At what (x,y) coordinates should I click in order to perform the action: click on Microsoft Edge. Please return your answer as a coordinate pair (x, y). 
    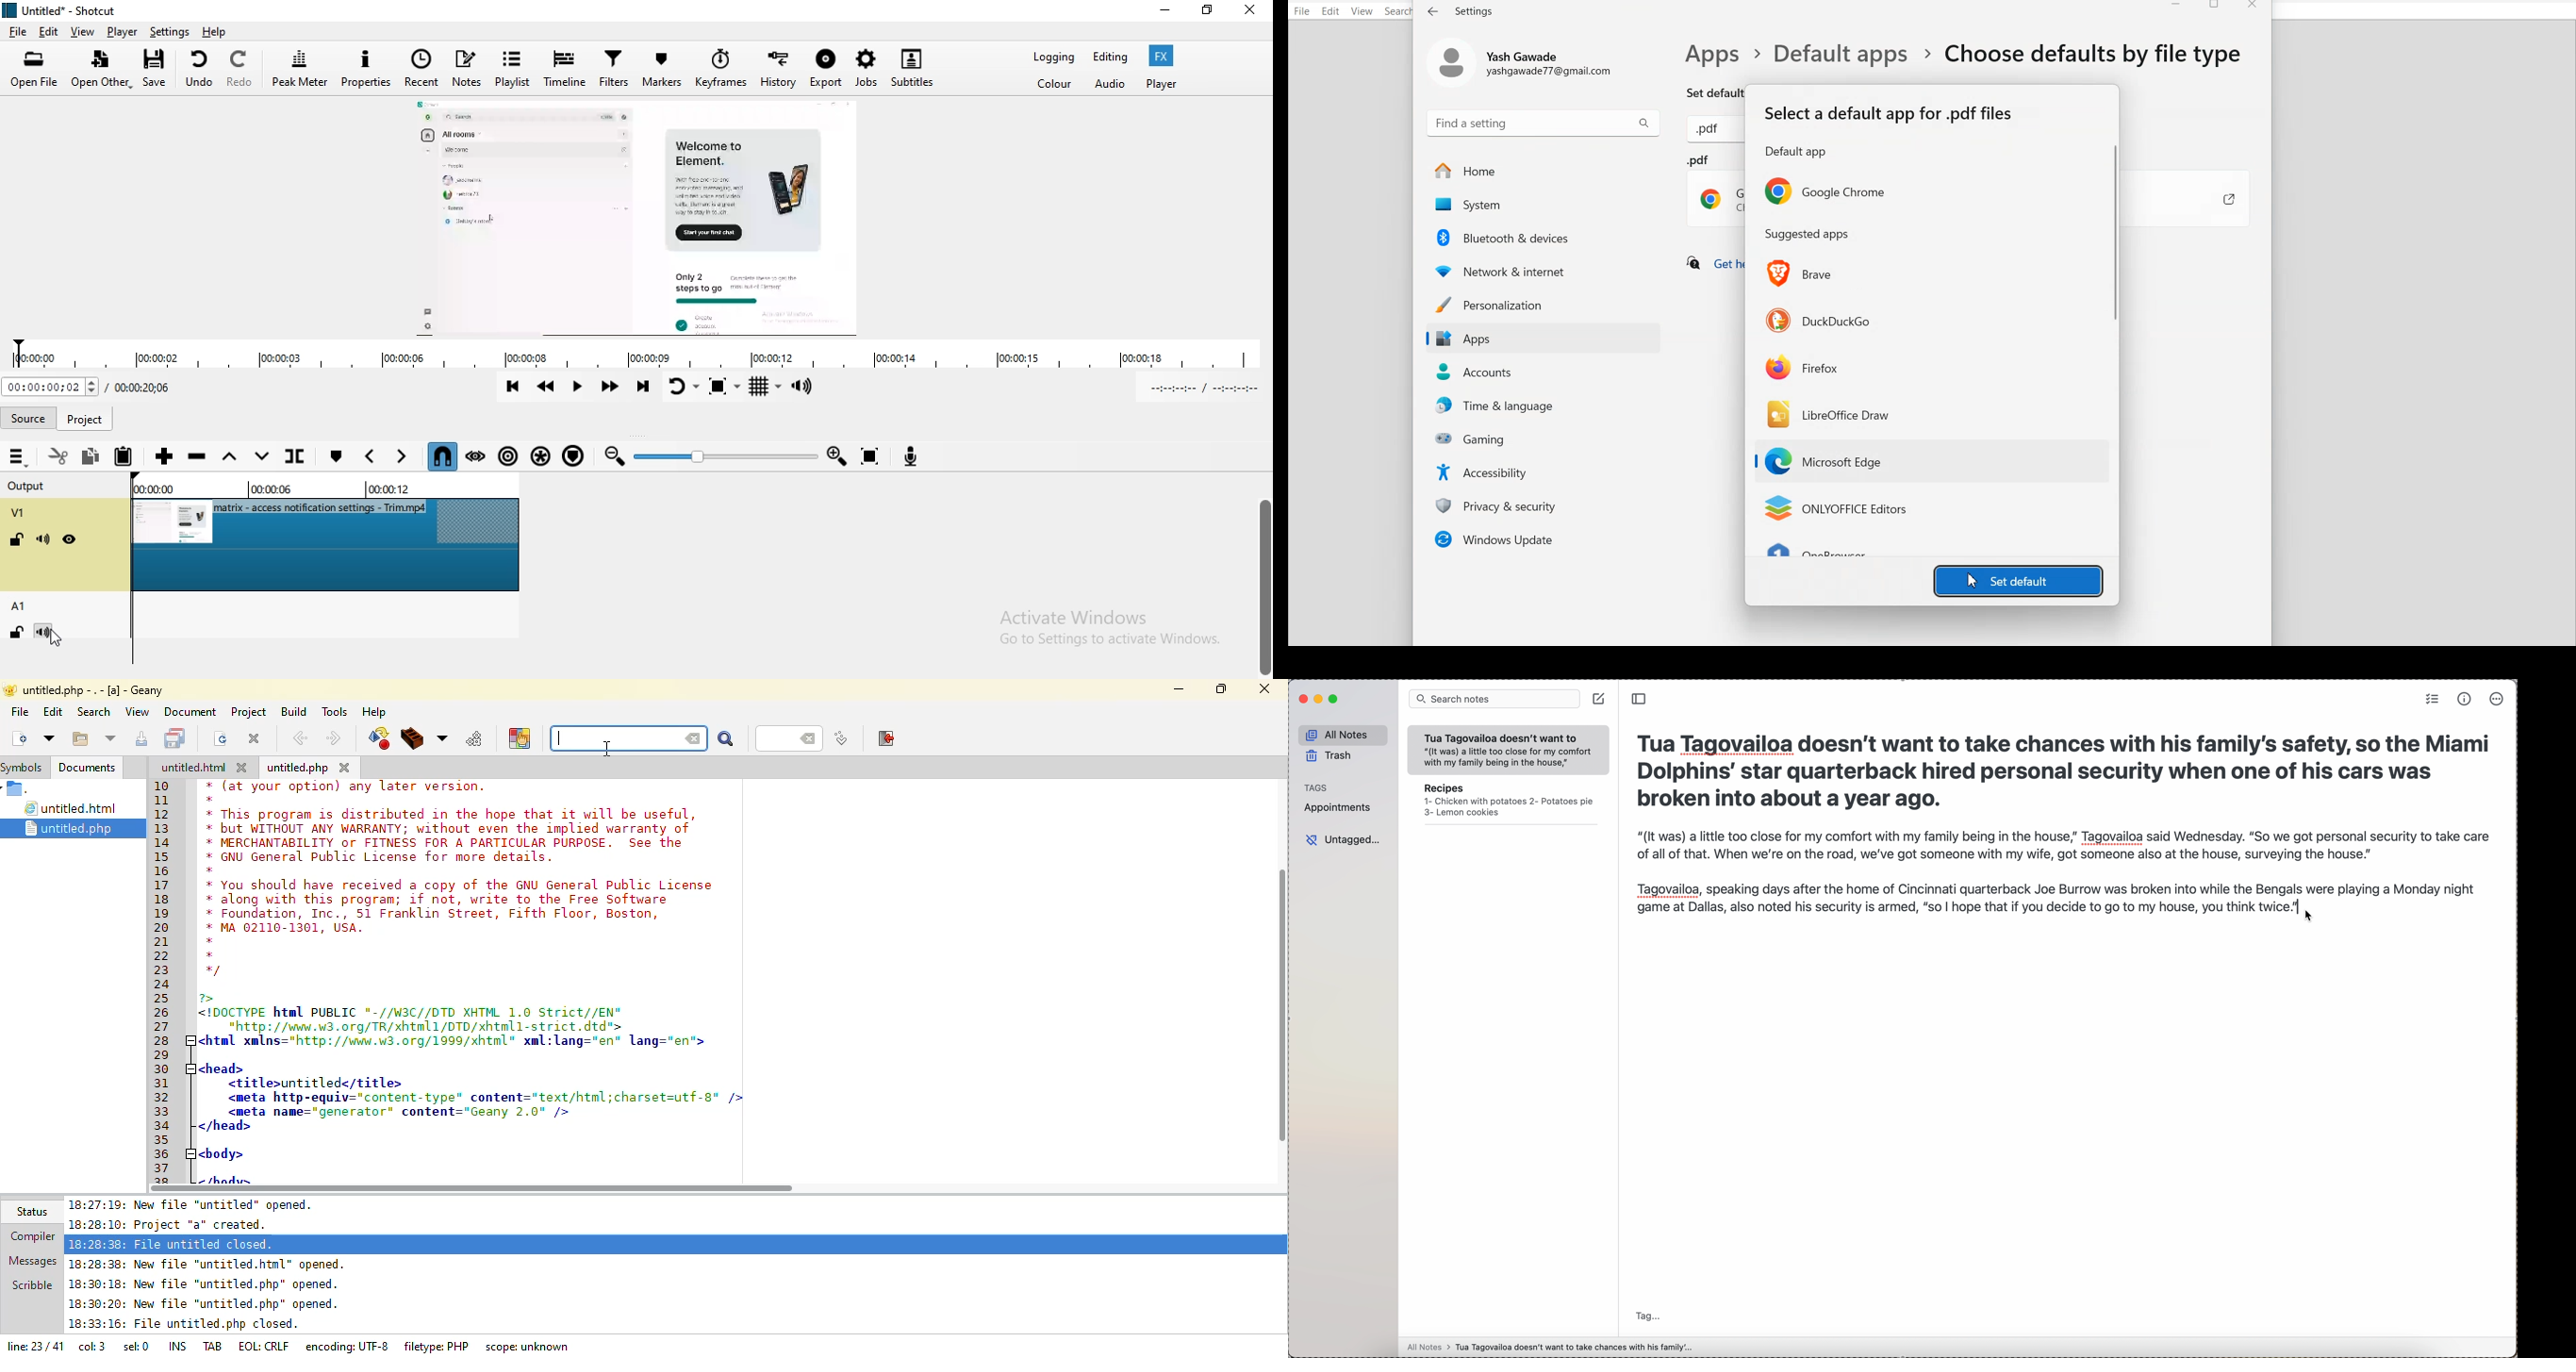
    Looking at the image, I should click on (1829, 463).